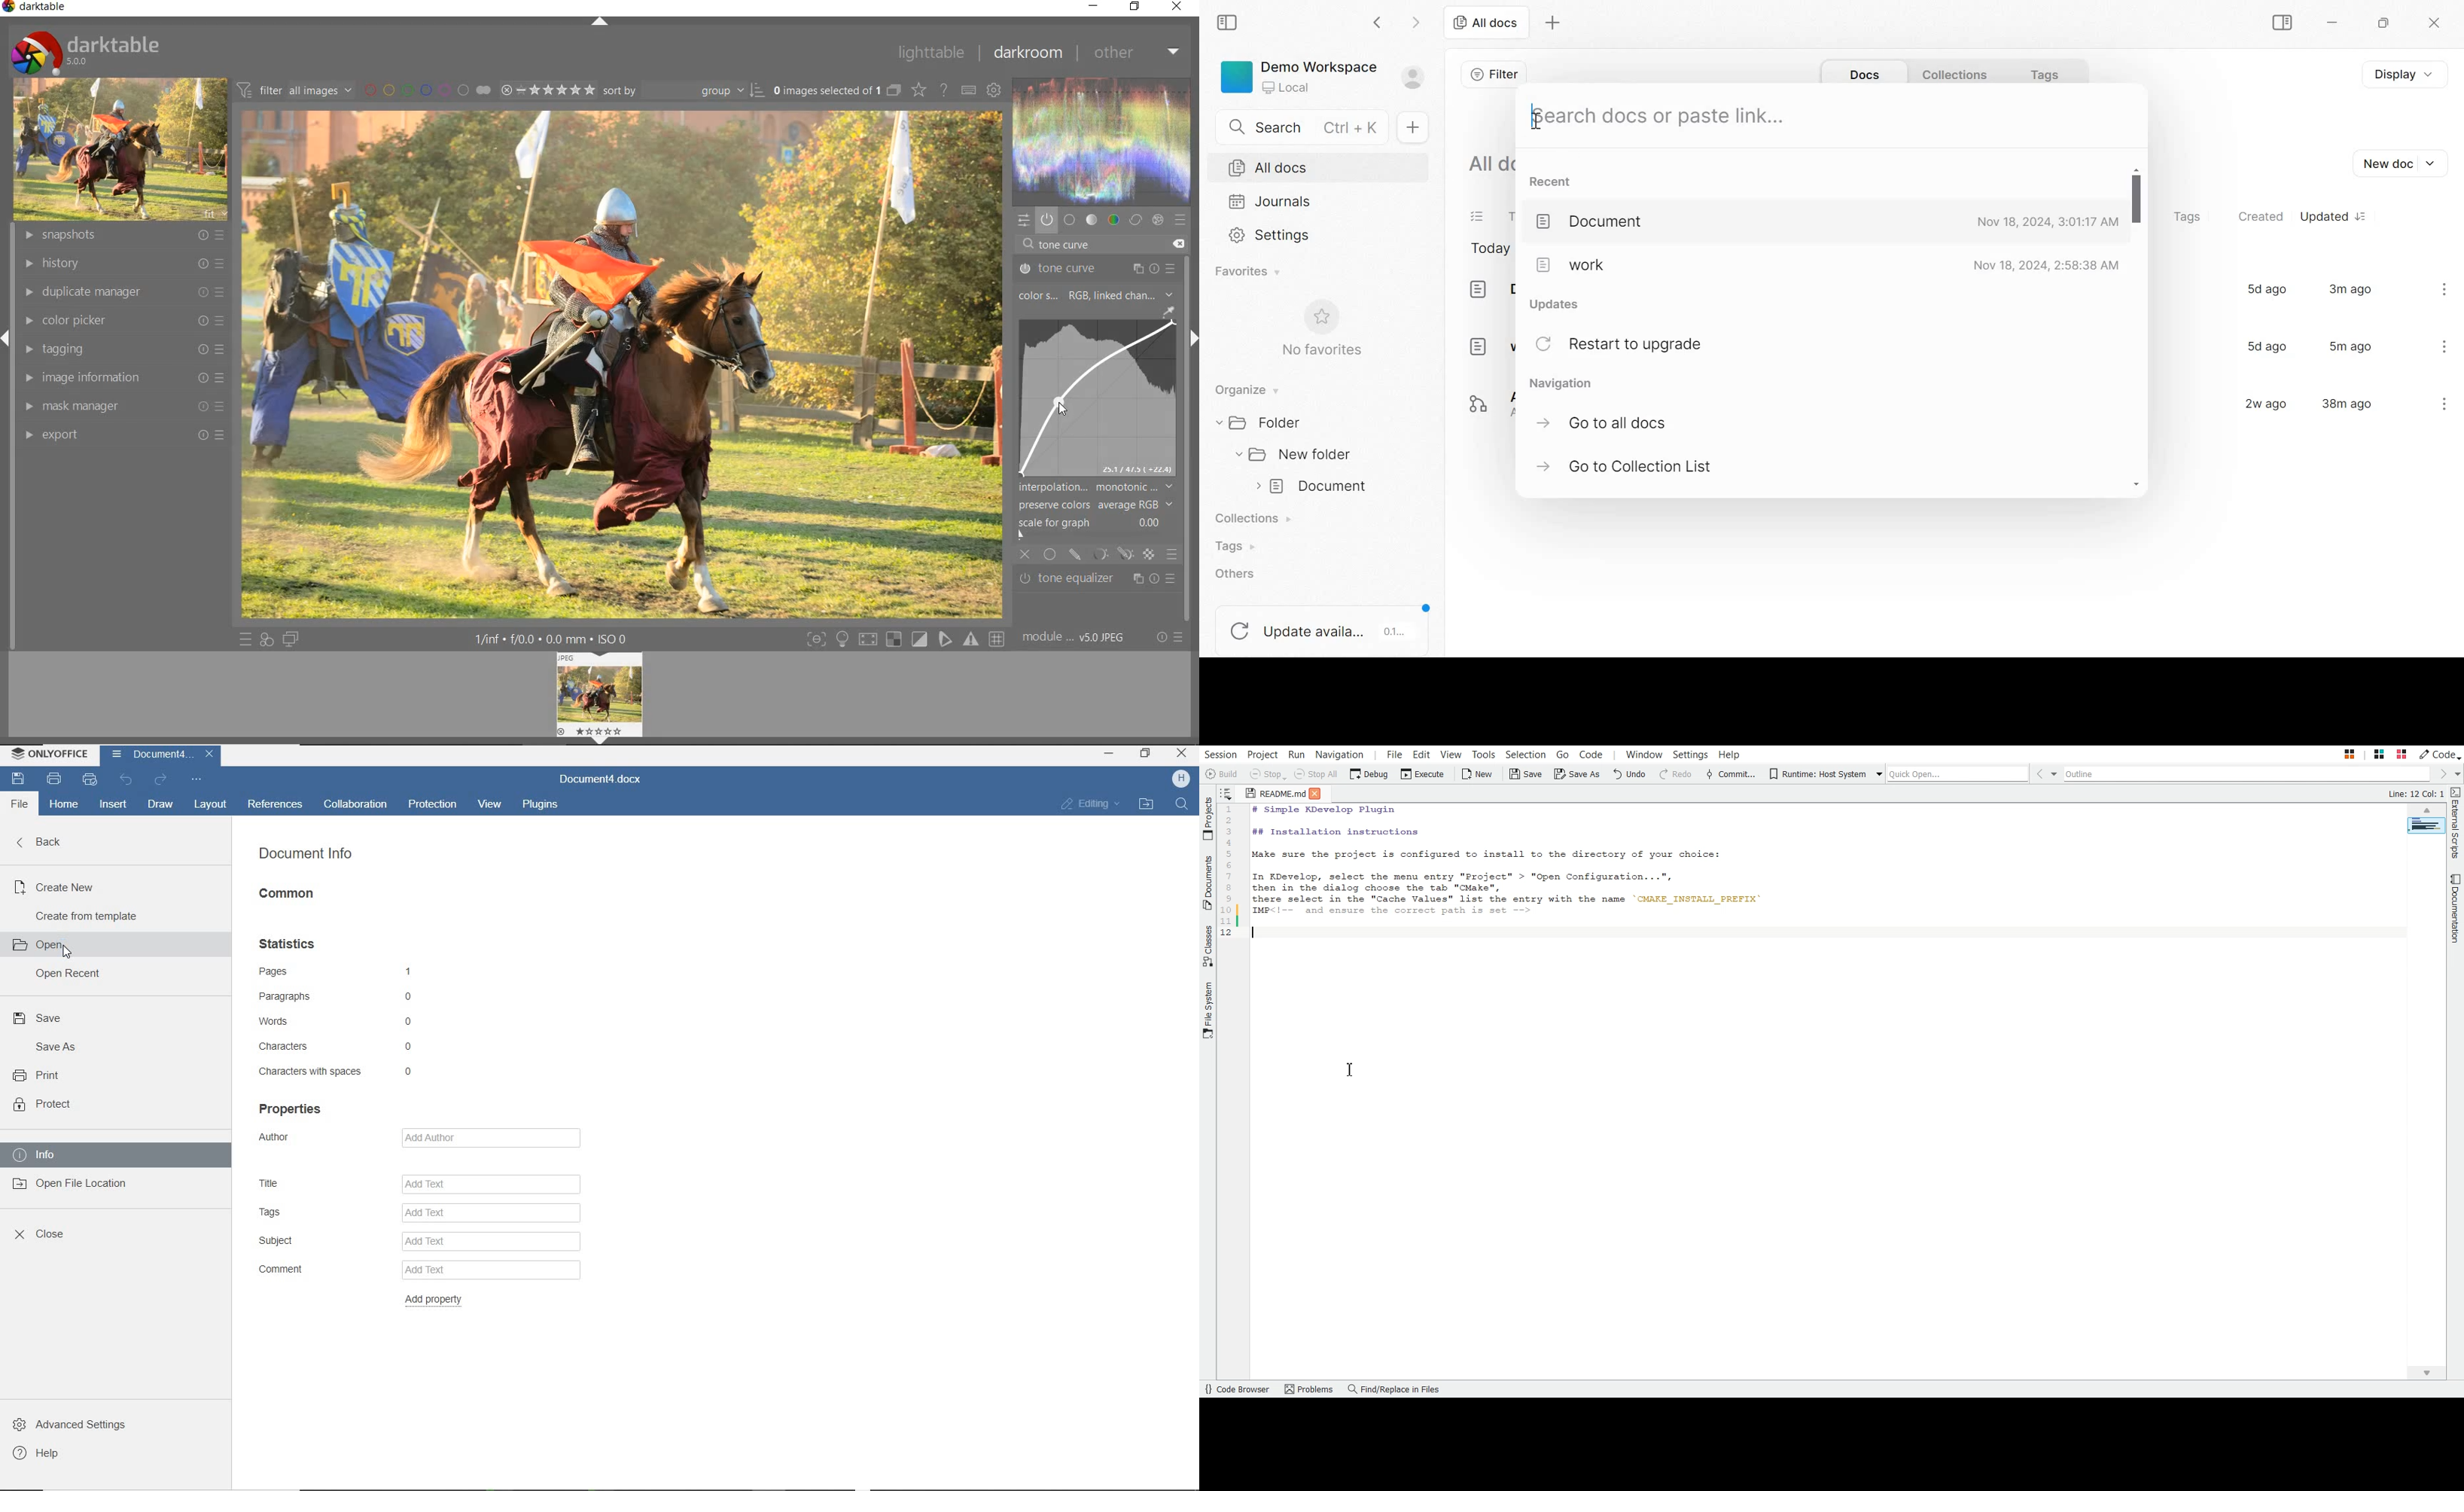  Describe the element at coordinates (1093, 523) in the screenshot. I see `scale for graph` at that location.